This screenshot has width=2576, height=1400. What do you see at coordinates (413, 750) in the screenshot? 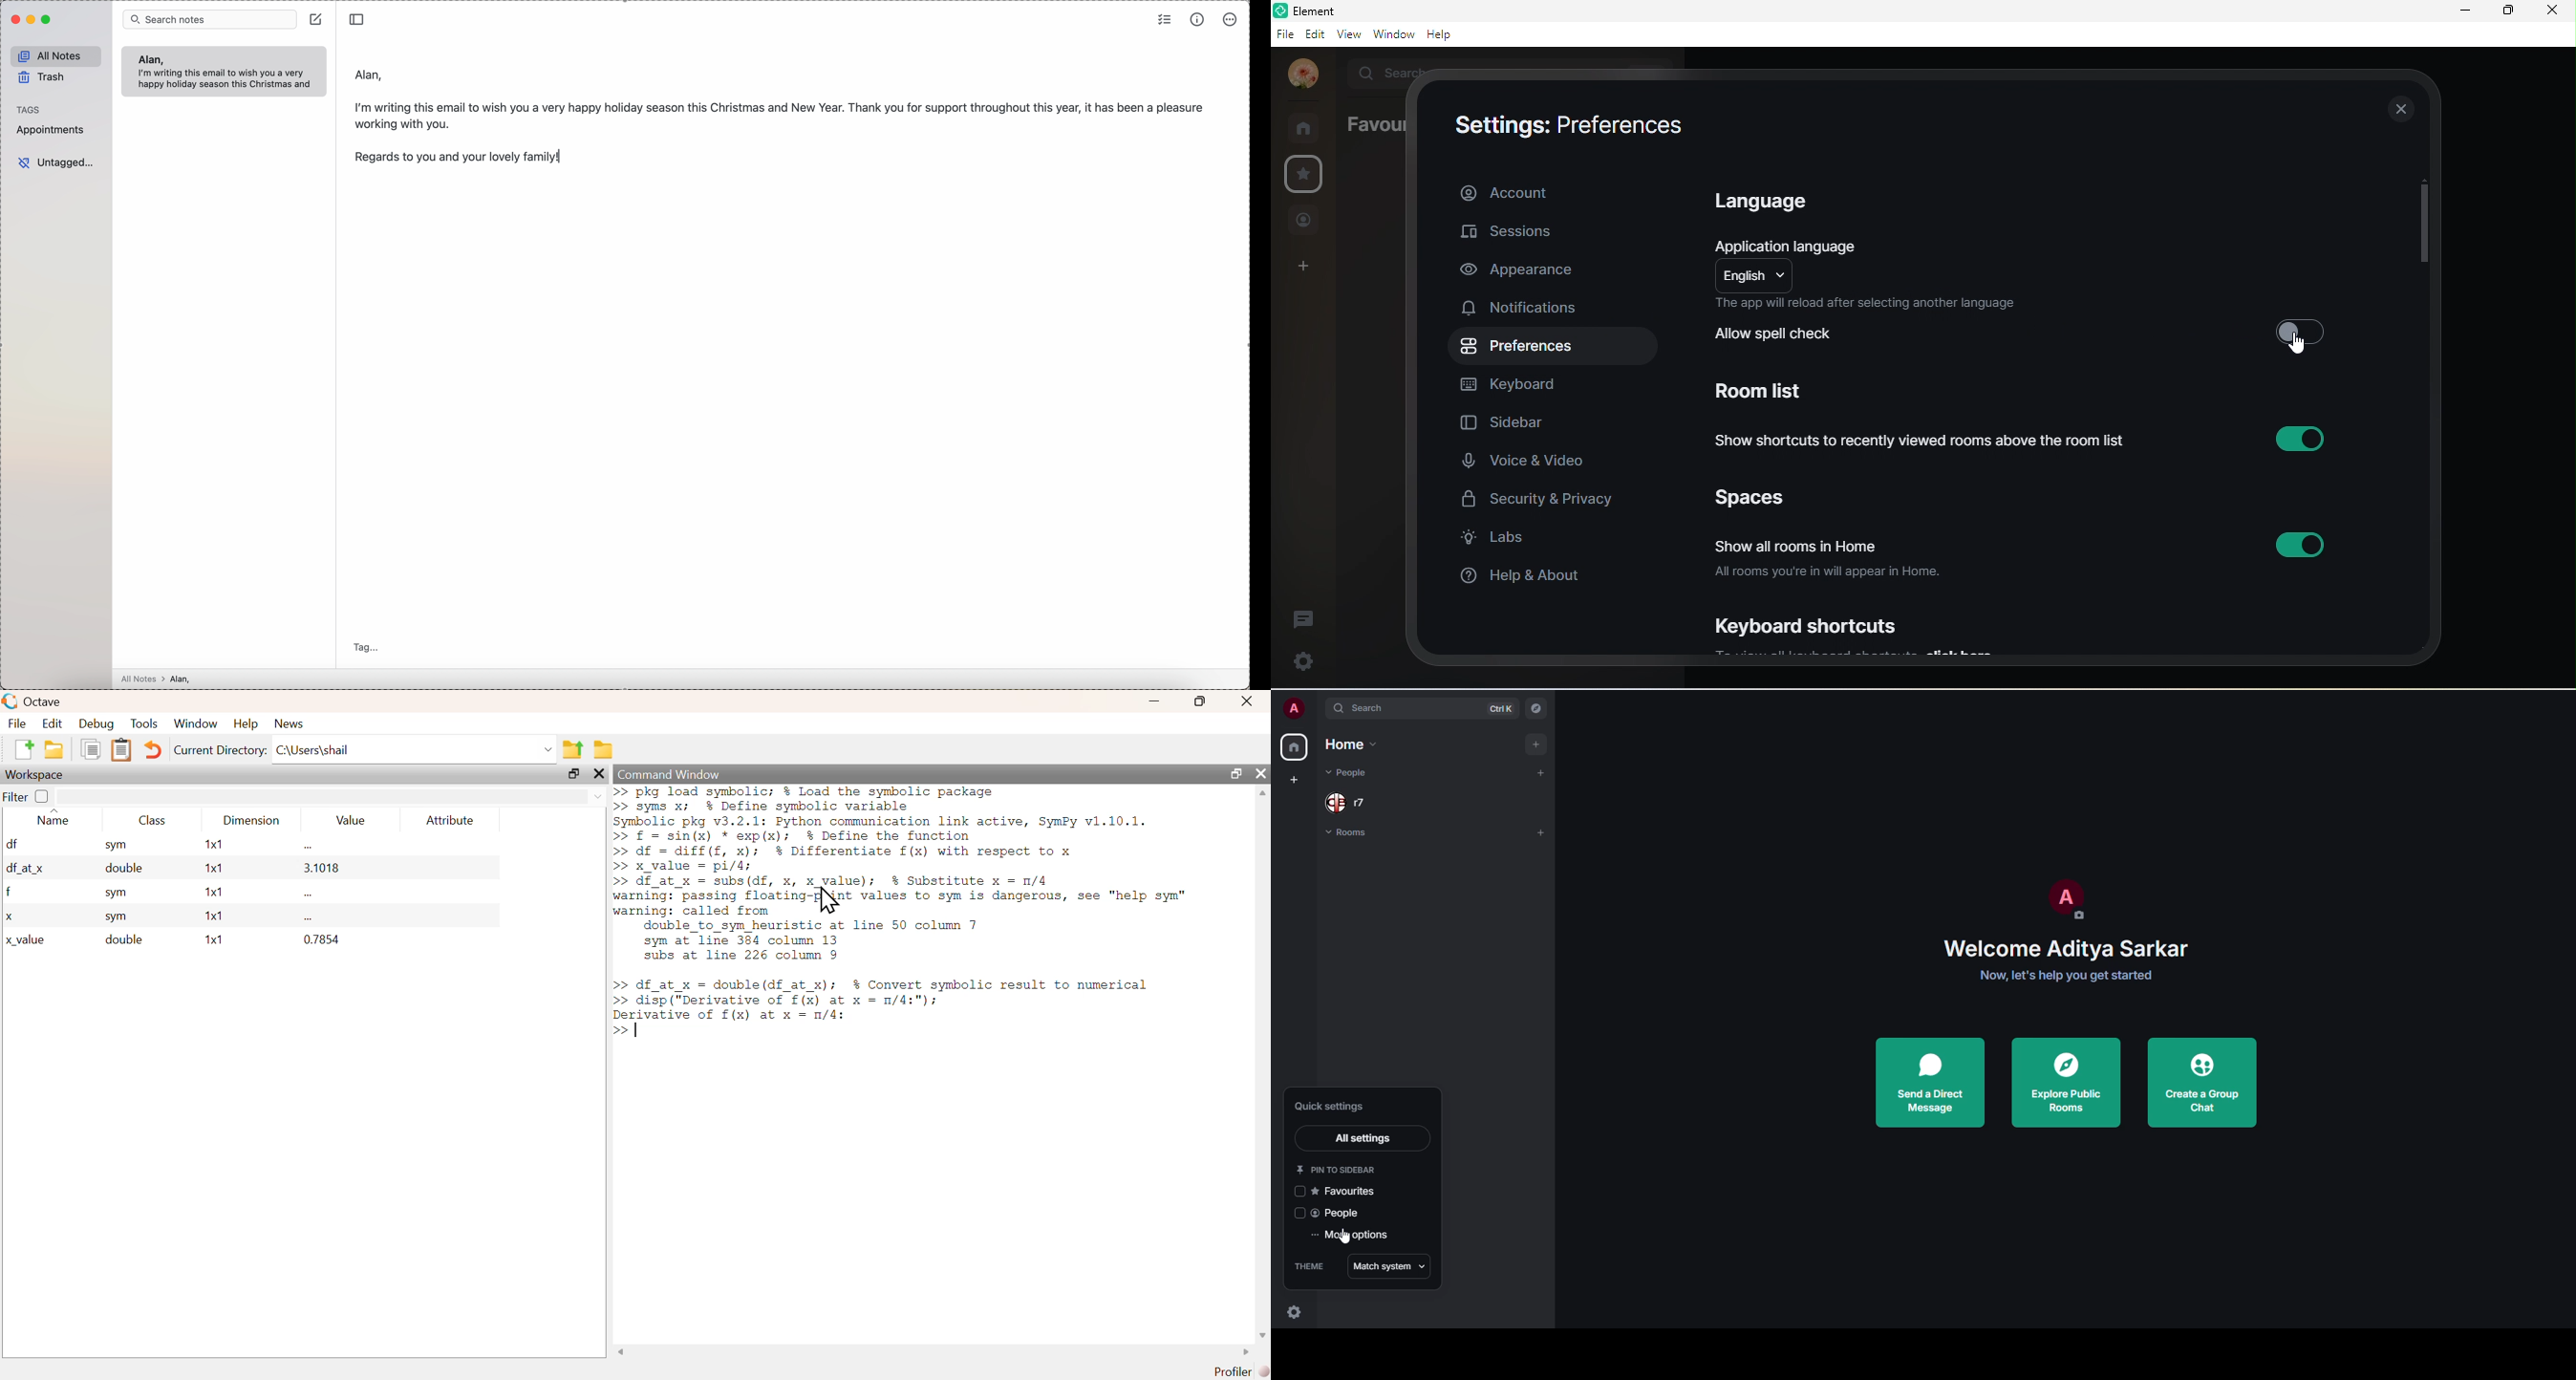
I see `C:\Users\shail` at bounding box center [413, 750].